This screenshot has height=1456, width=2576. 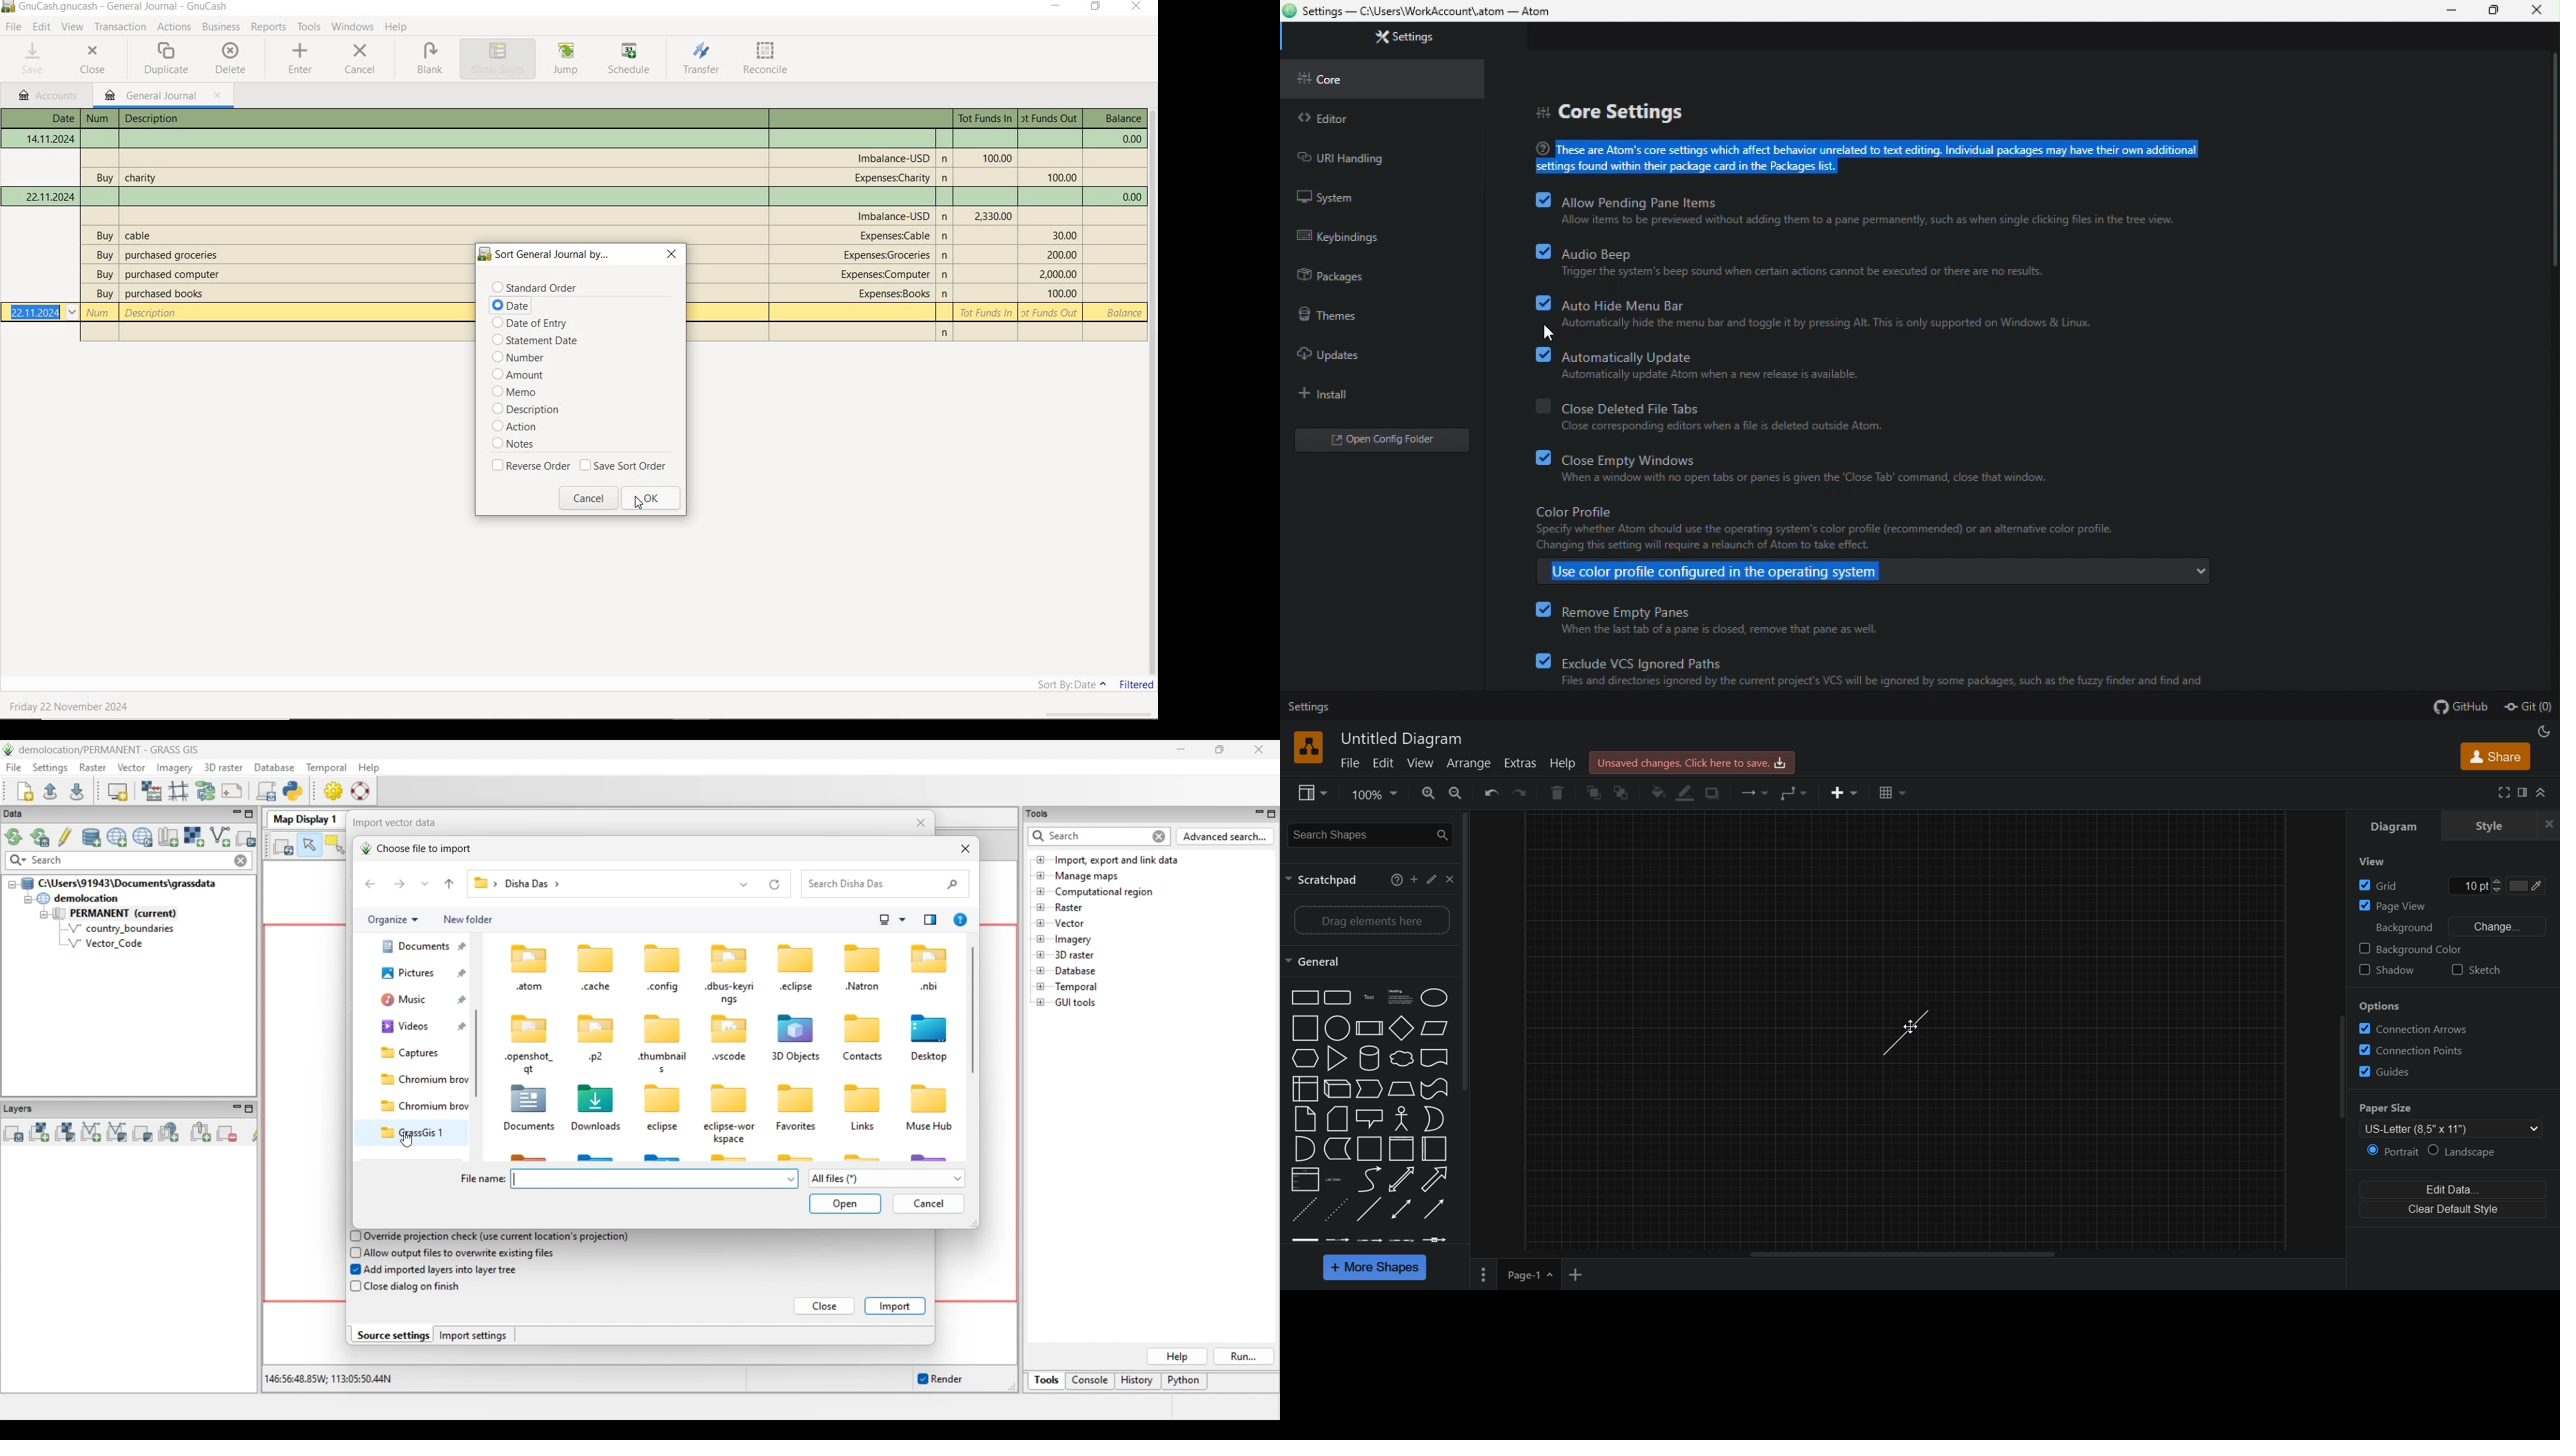 I want to click on Card, so click(x=1337, y=1118).